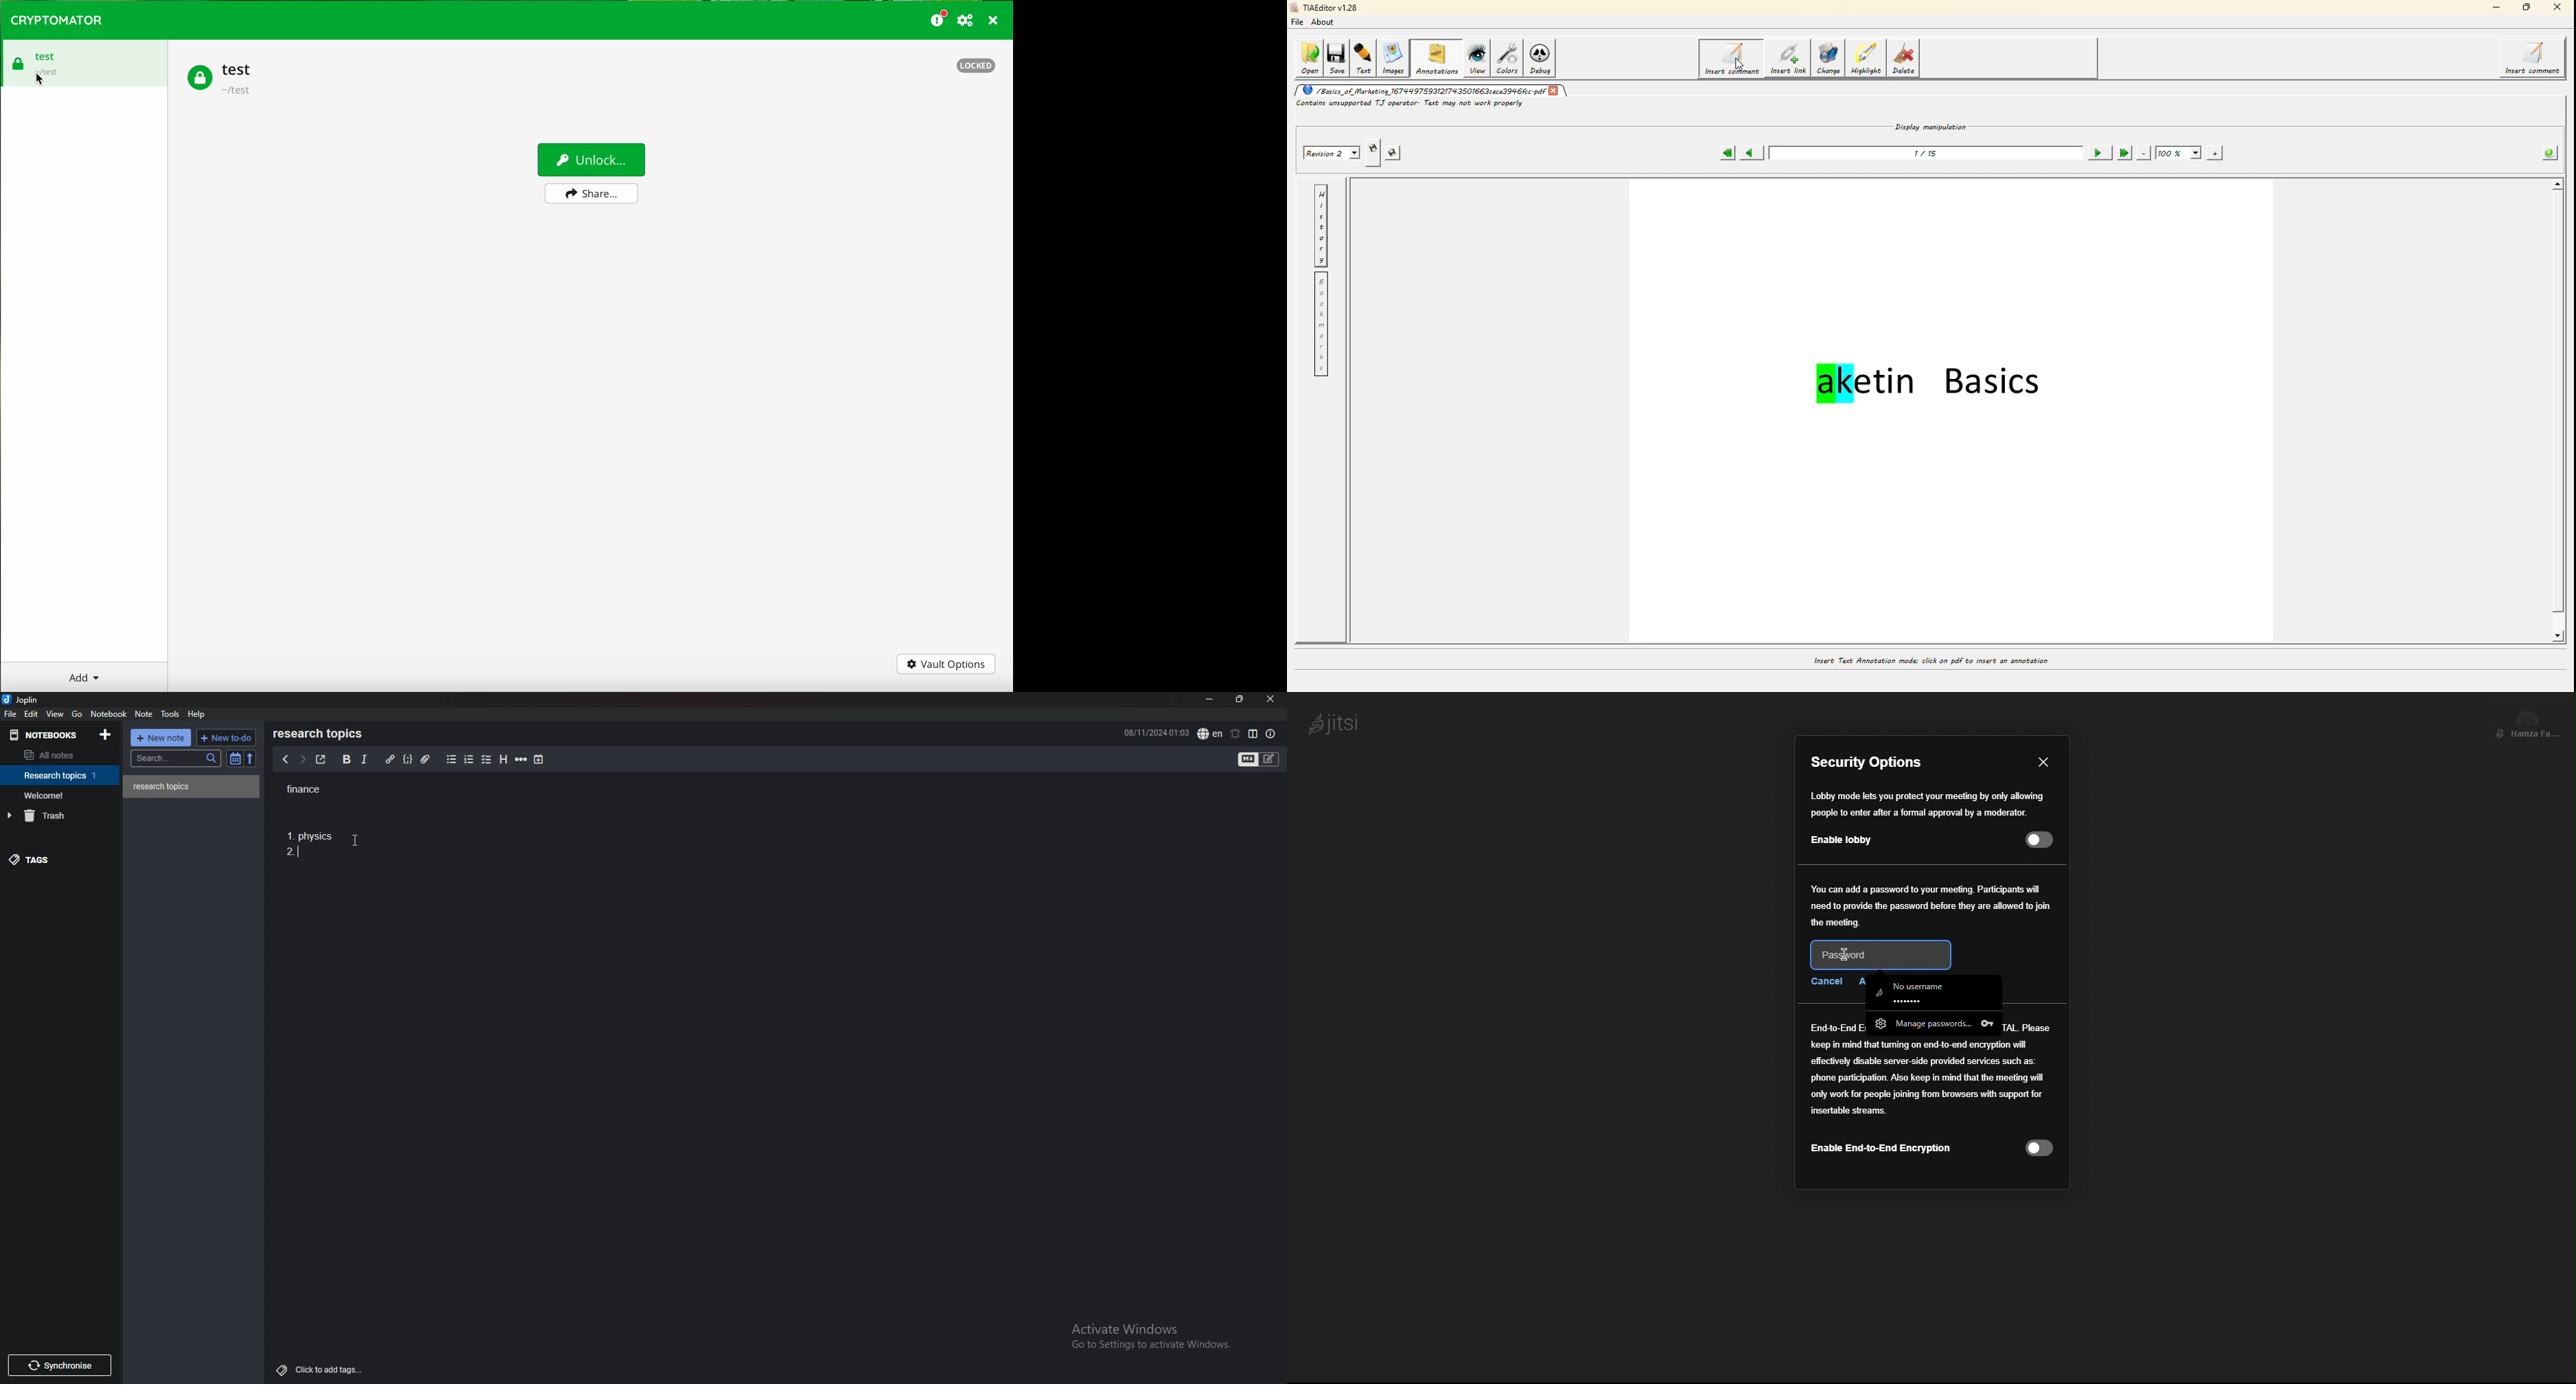 The width and height of the screenshot is (2576, 1400). What do you see at coordinates (249, 758) in the screenshot?
I see `reverse sort order` at bounding box center [249, 758].